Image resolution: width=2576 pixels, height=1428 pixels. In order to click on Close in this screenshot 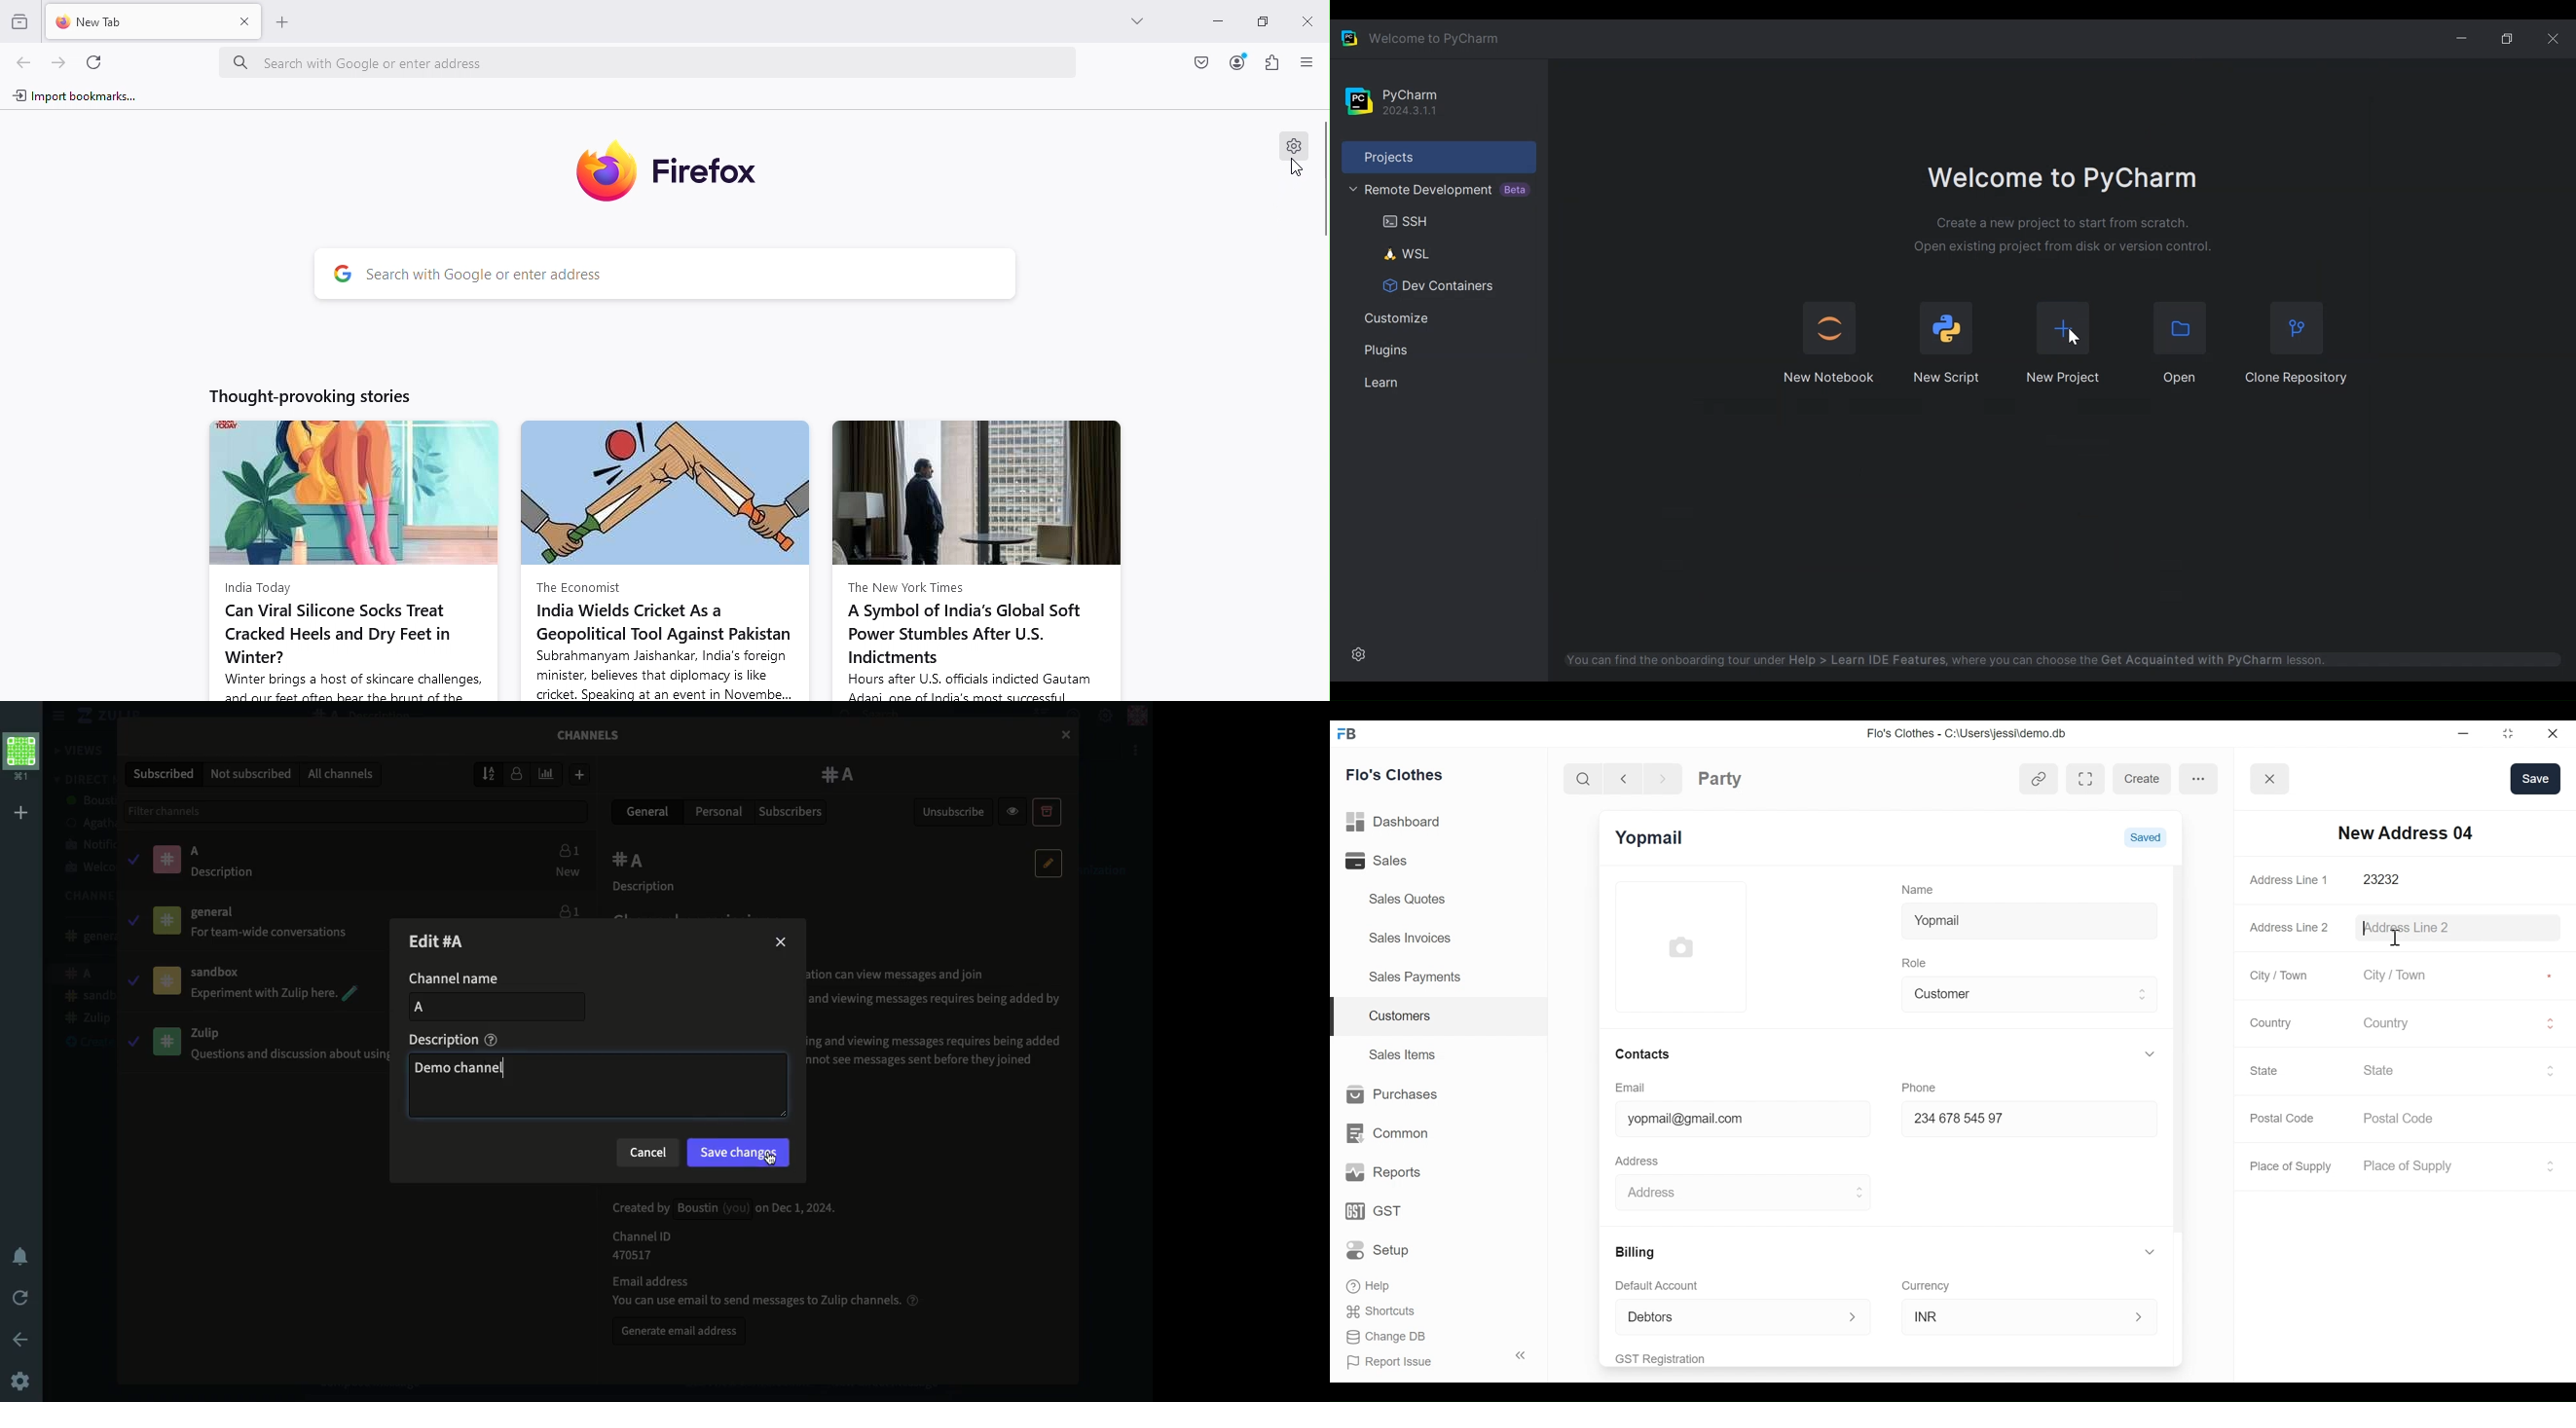, I will do `click(780, 945)`.